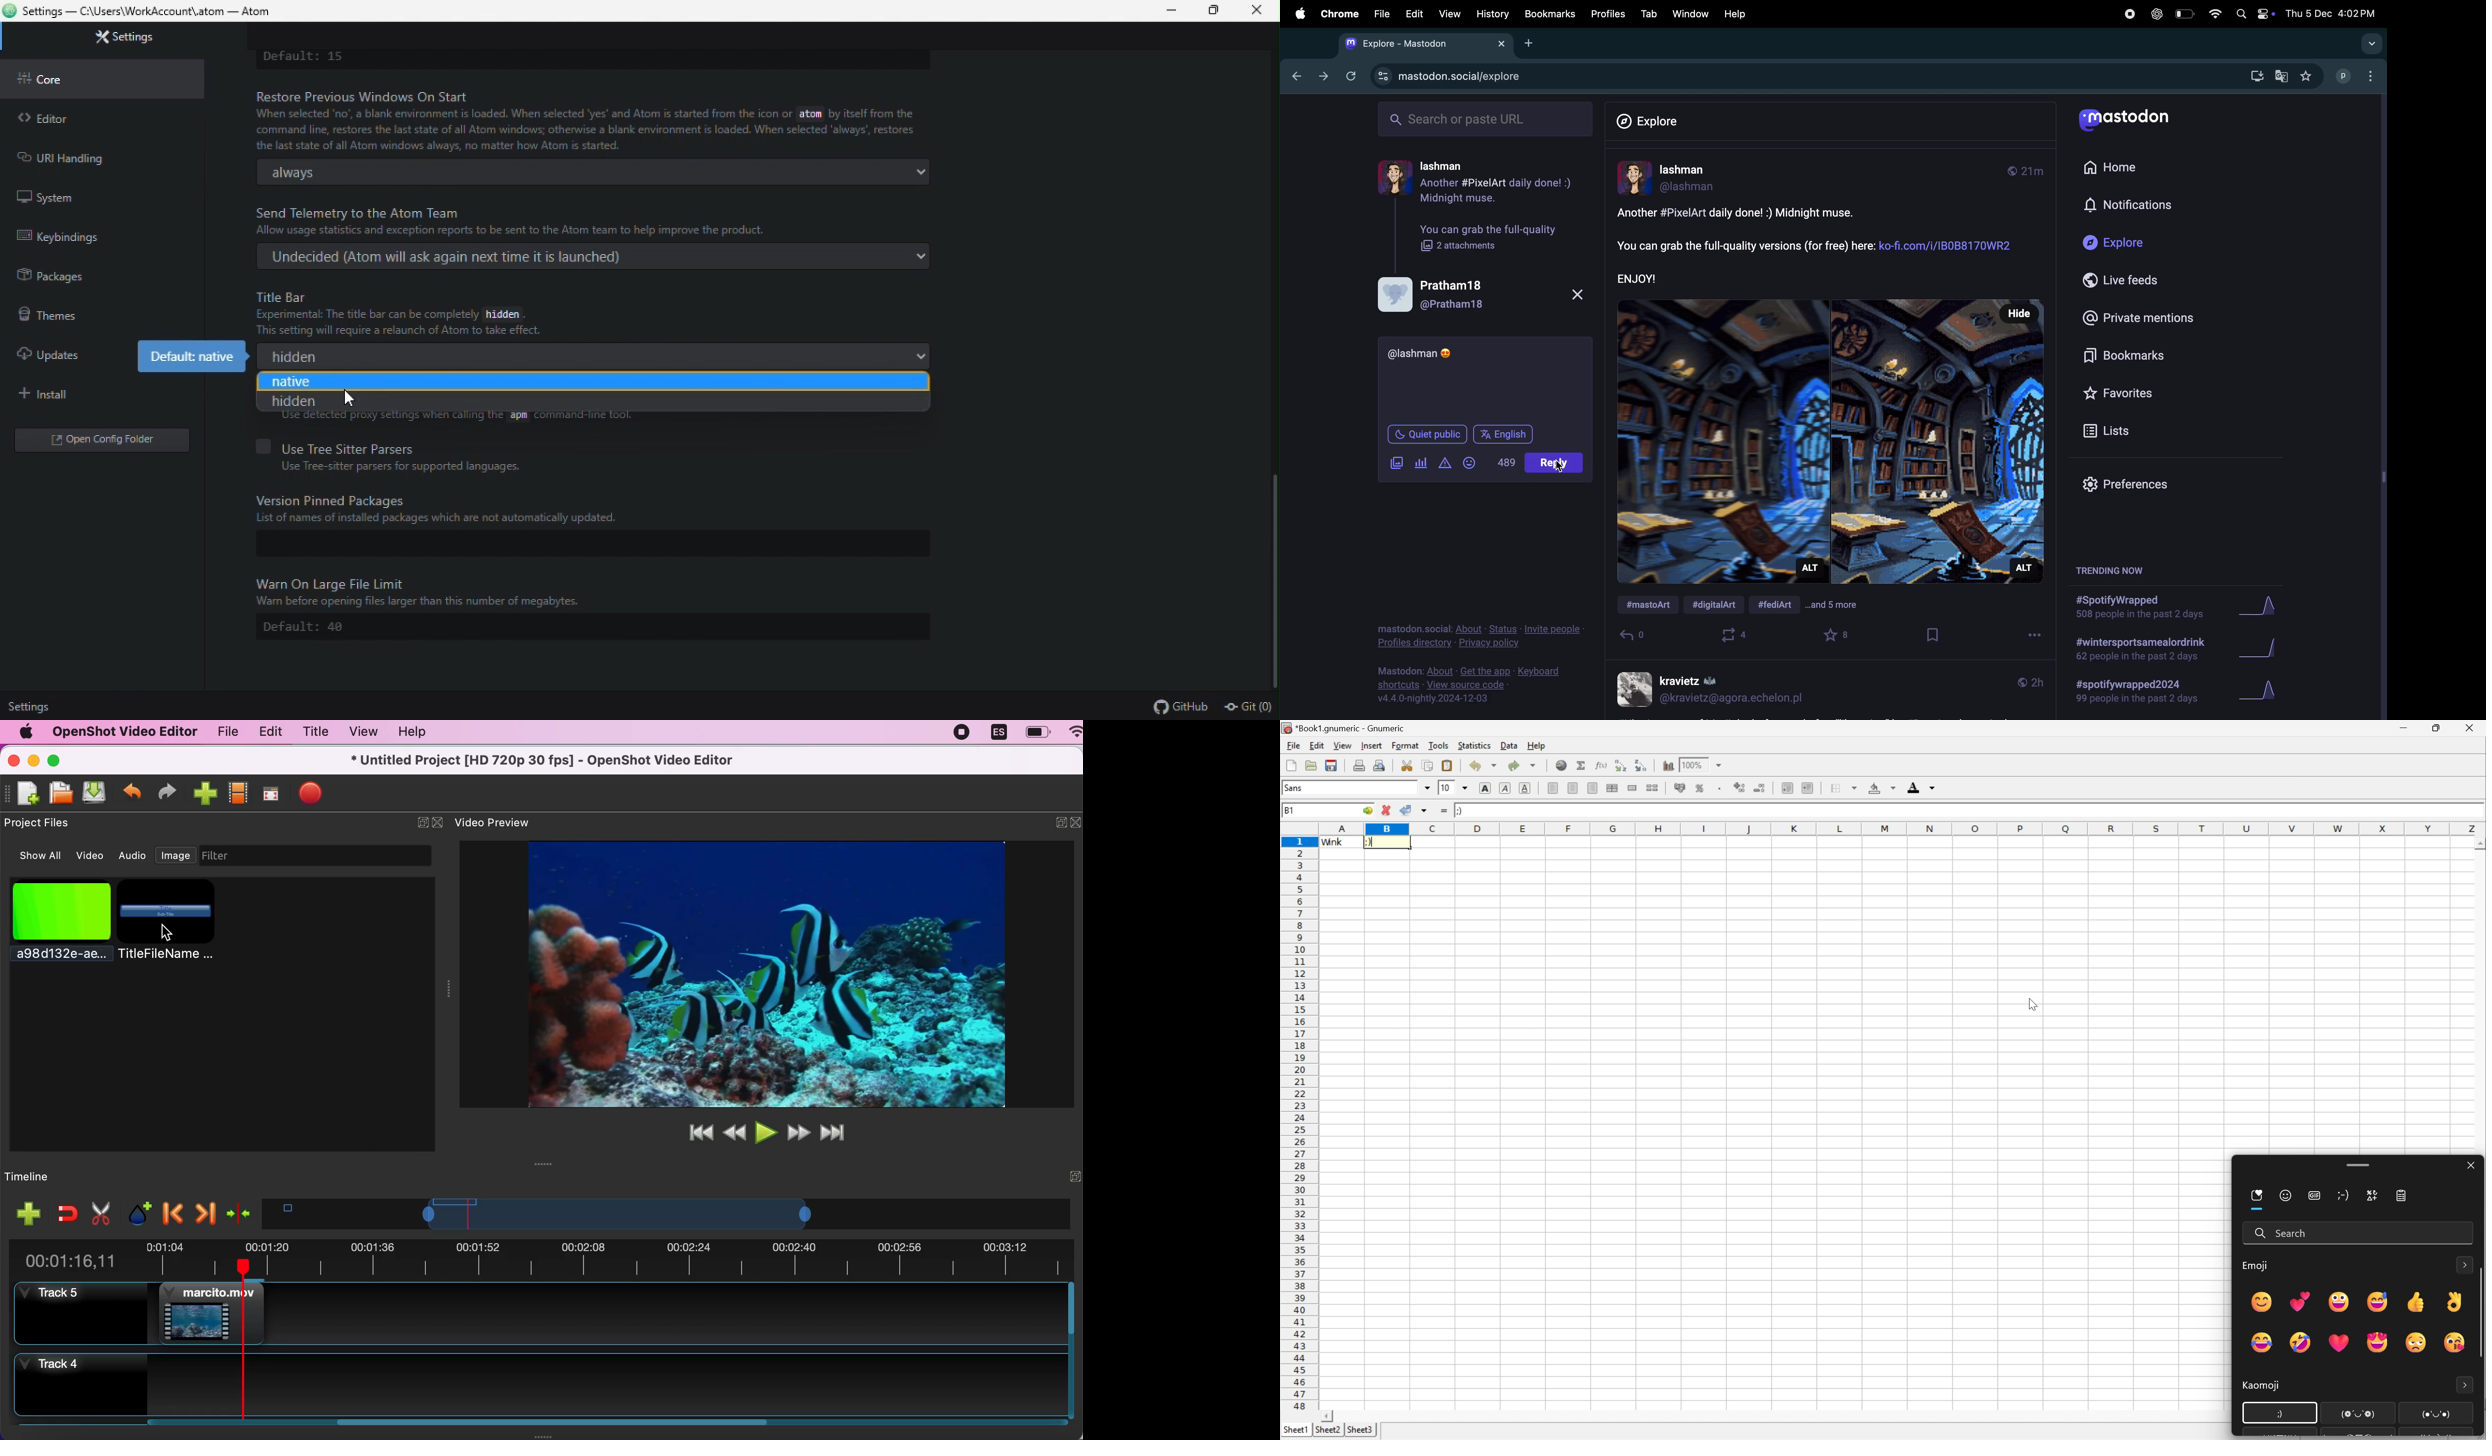 This screenshot has width=2492, height=1456. I want to click on boost, so click(1737, 636).